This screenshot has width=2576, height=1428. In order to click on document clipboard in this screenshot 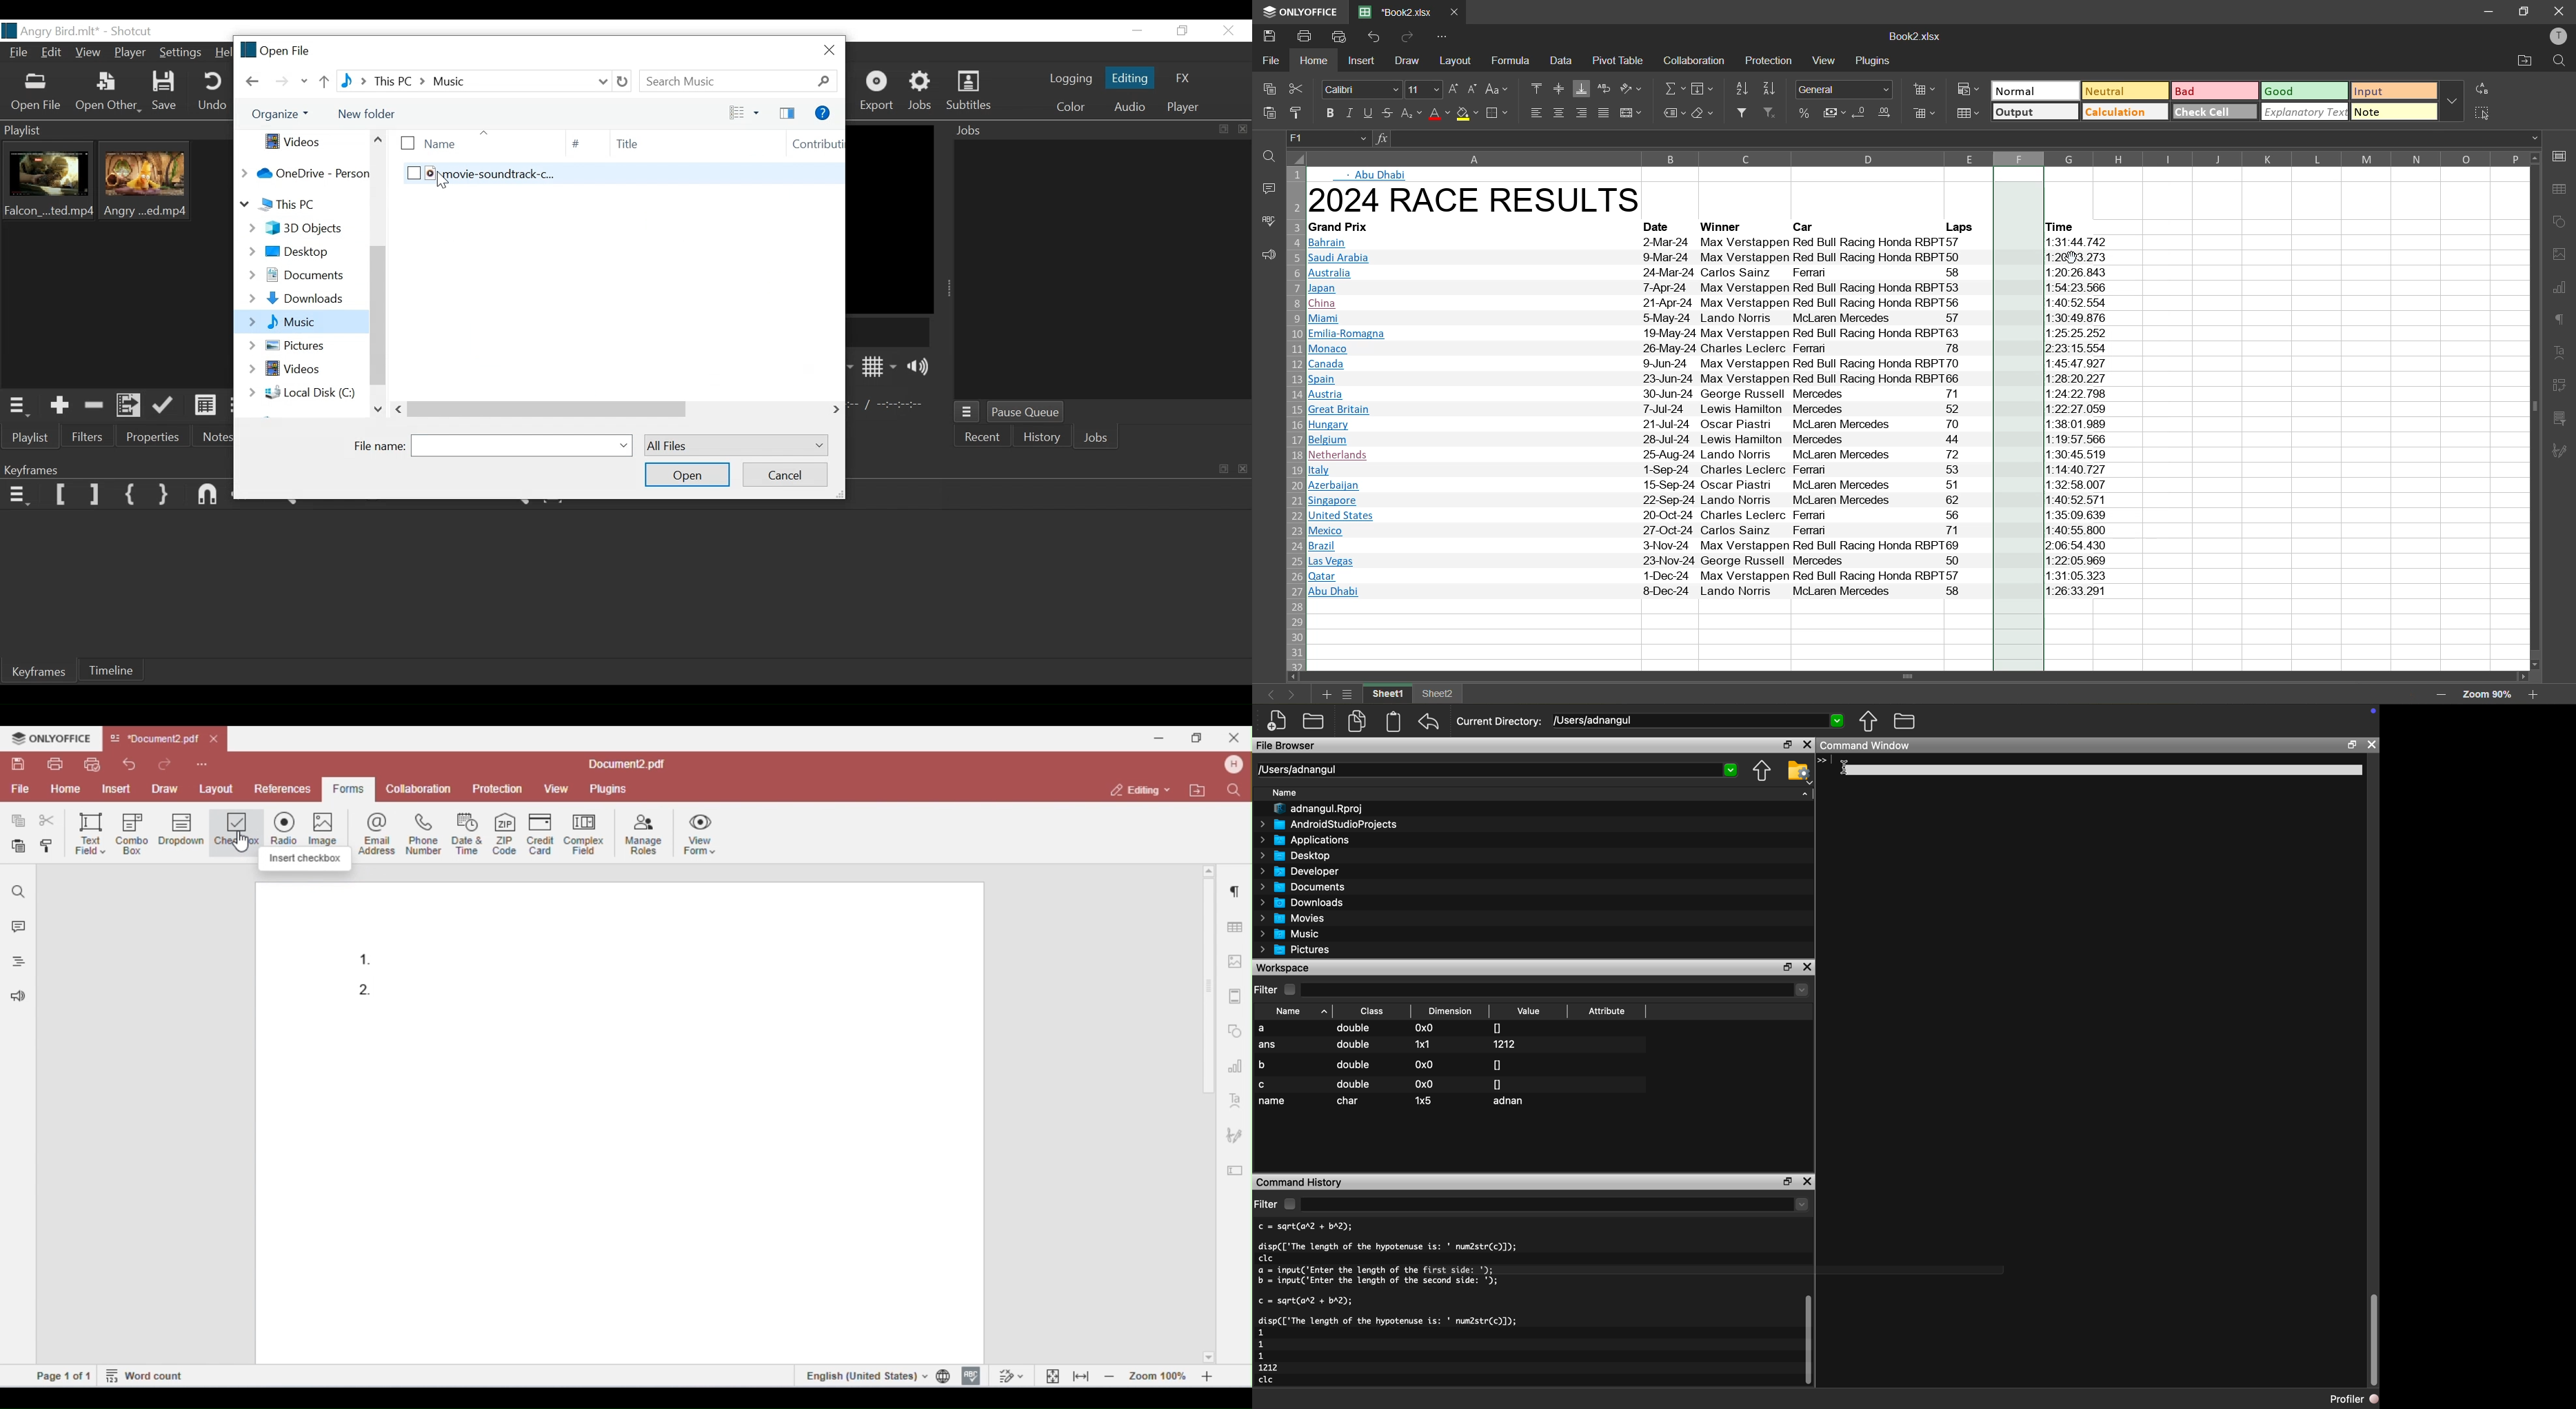, I will do `click(1392, 723)`.